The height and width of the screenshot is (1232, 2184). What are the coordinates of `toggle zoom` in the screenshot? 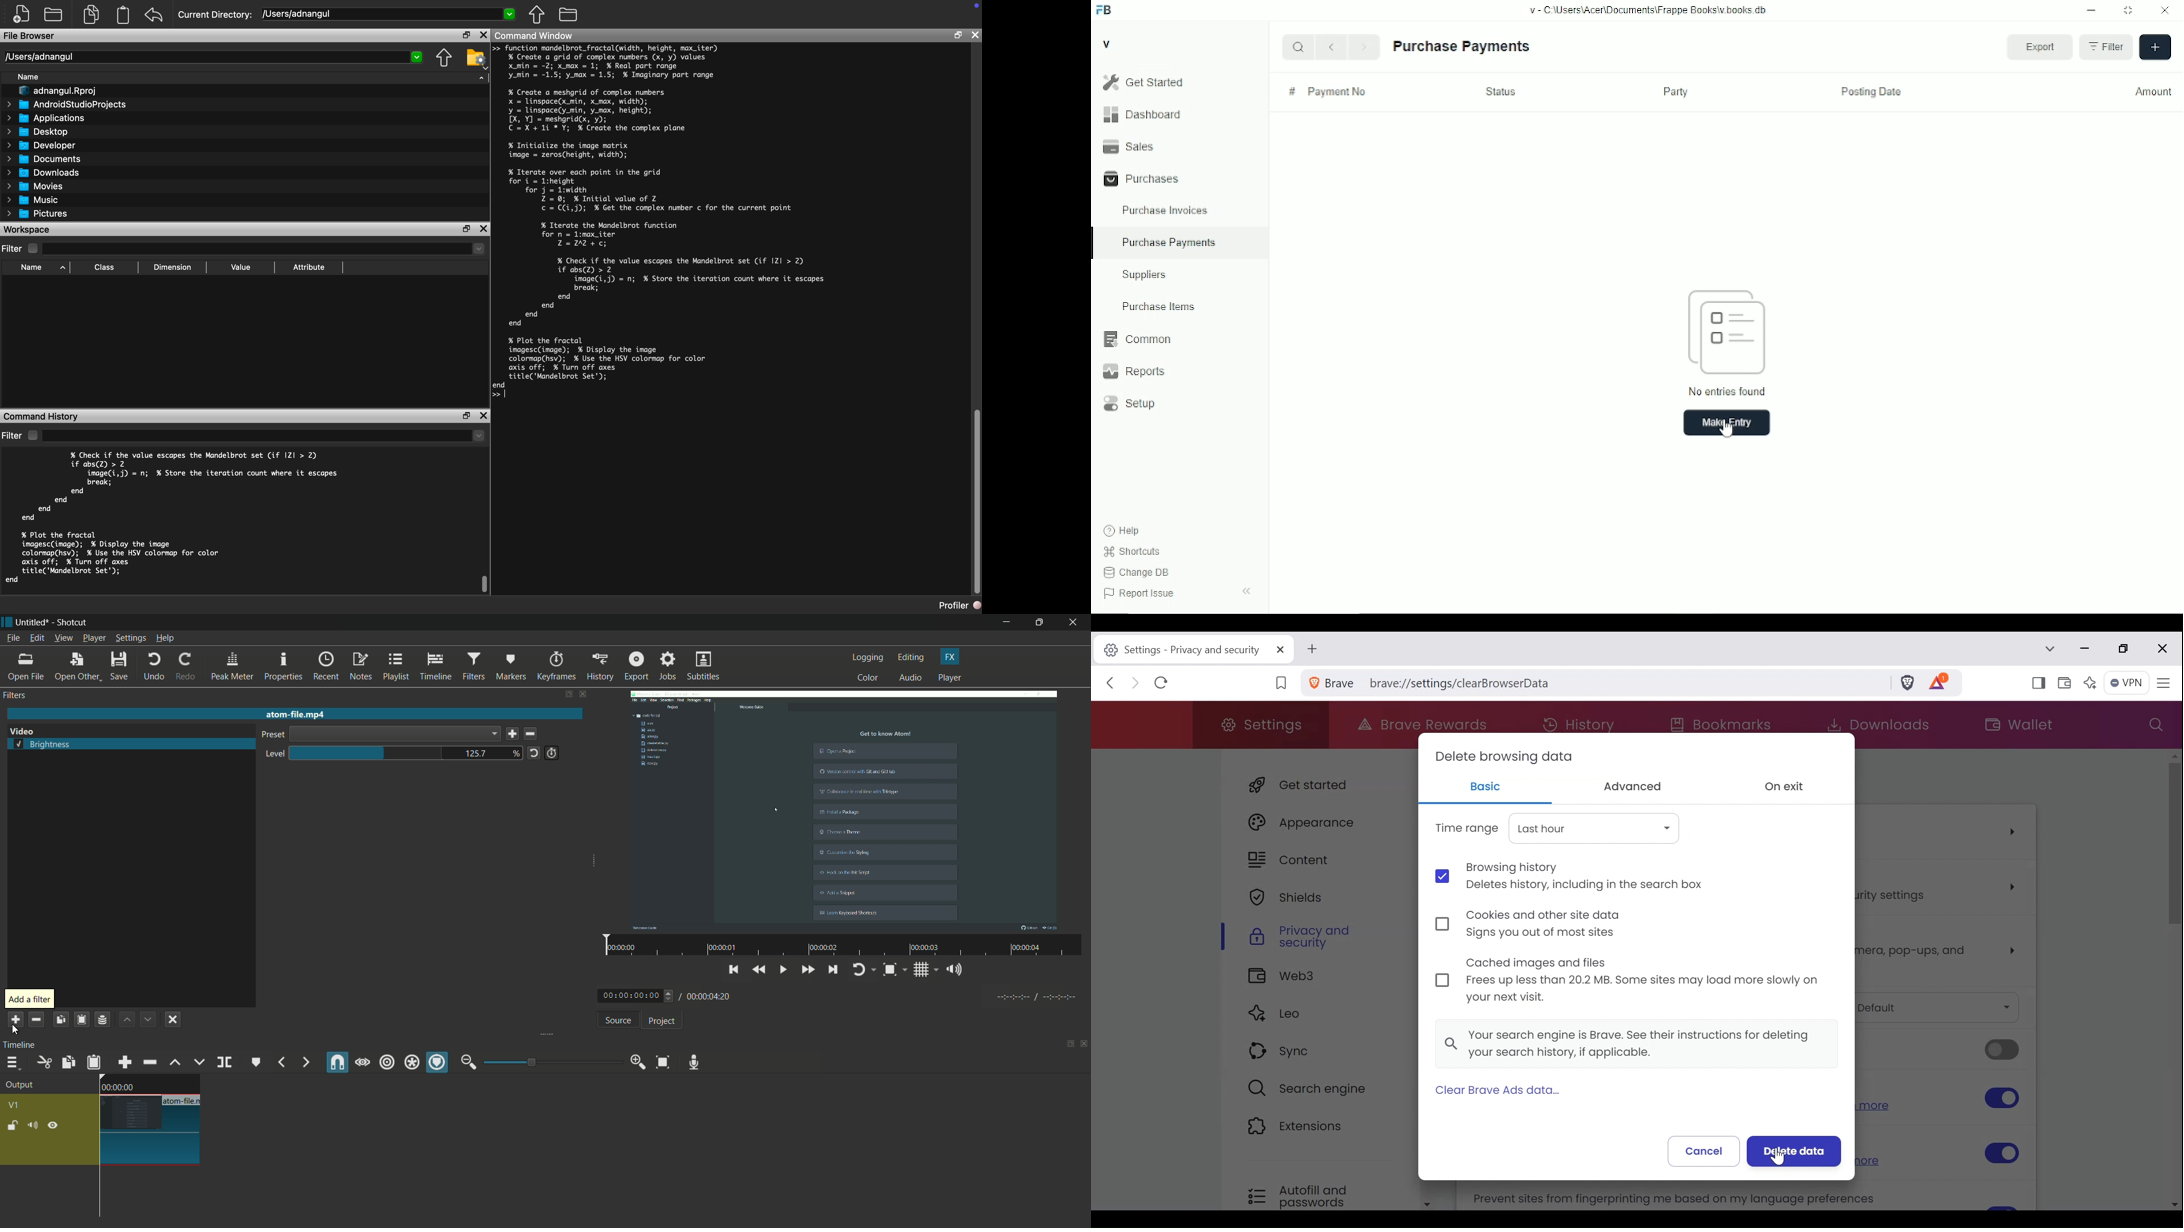 It's located at (894, 970).